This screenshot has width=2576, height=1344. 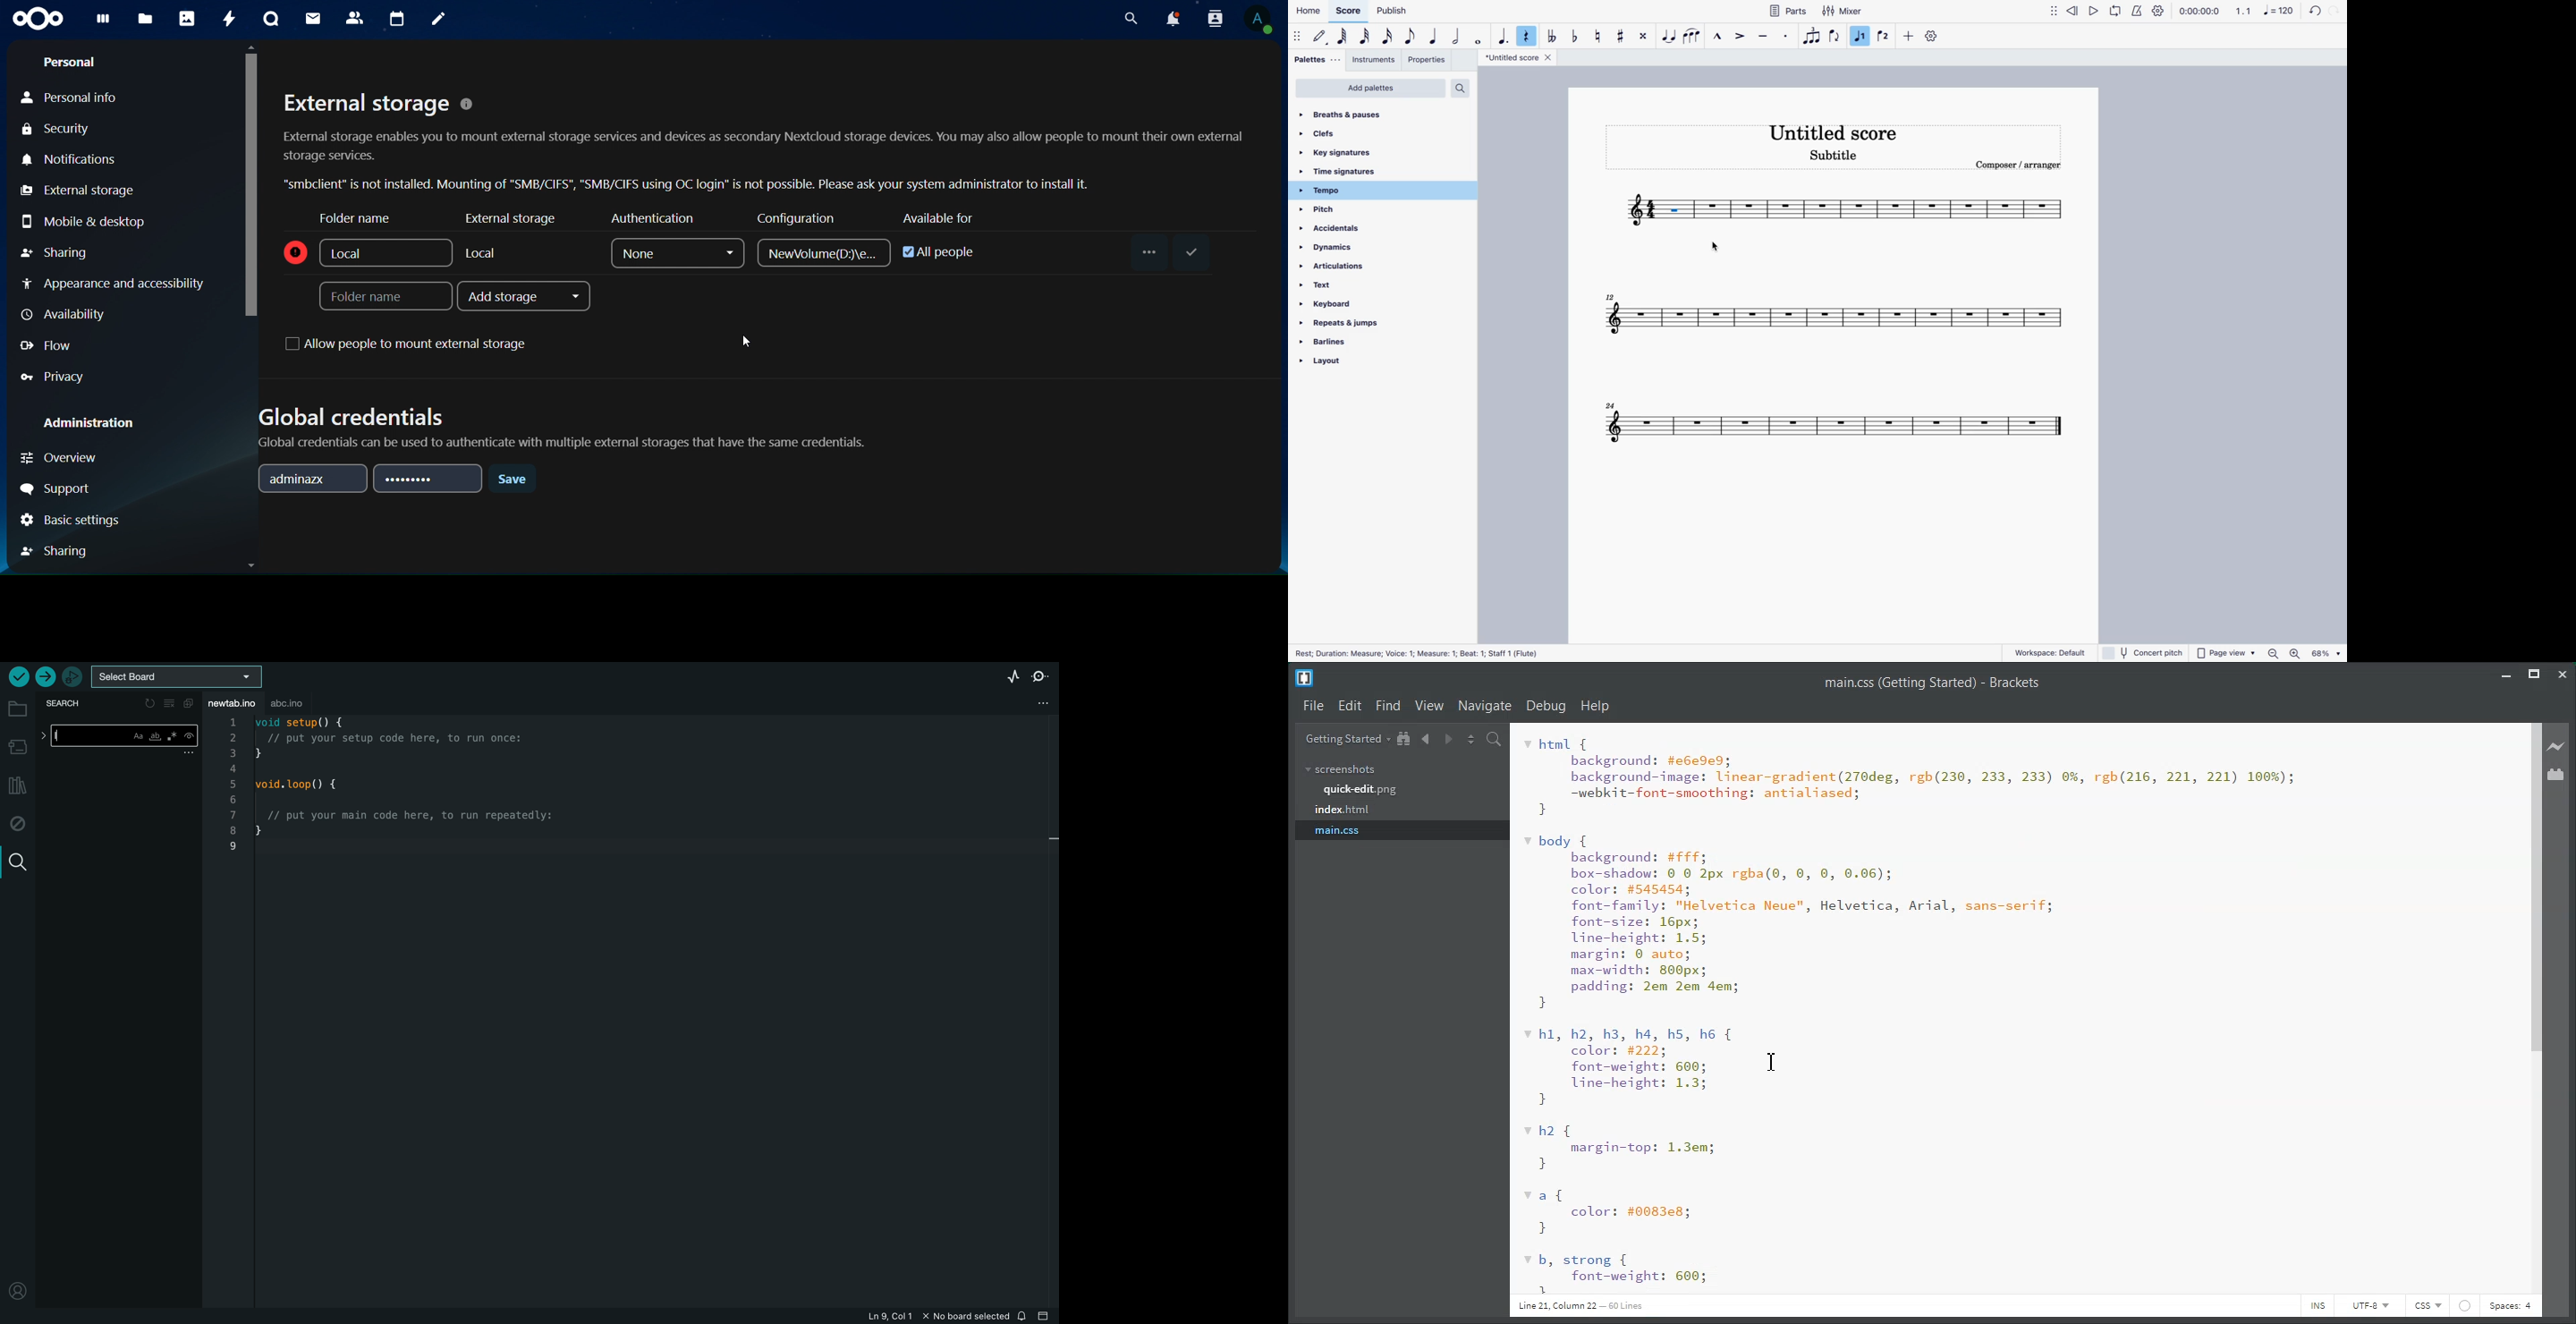 What do you see at coordinates (503, 219) in the screenshot?
I see `external storage` at bounding box center [503, 219].